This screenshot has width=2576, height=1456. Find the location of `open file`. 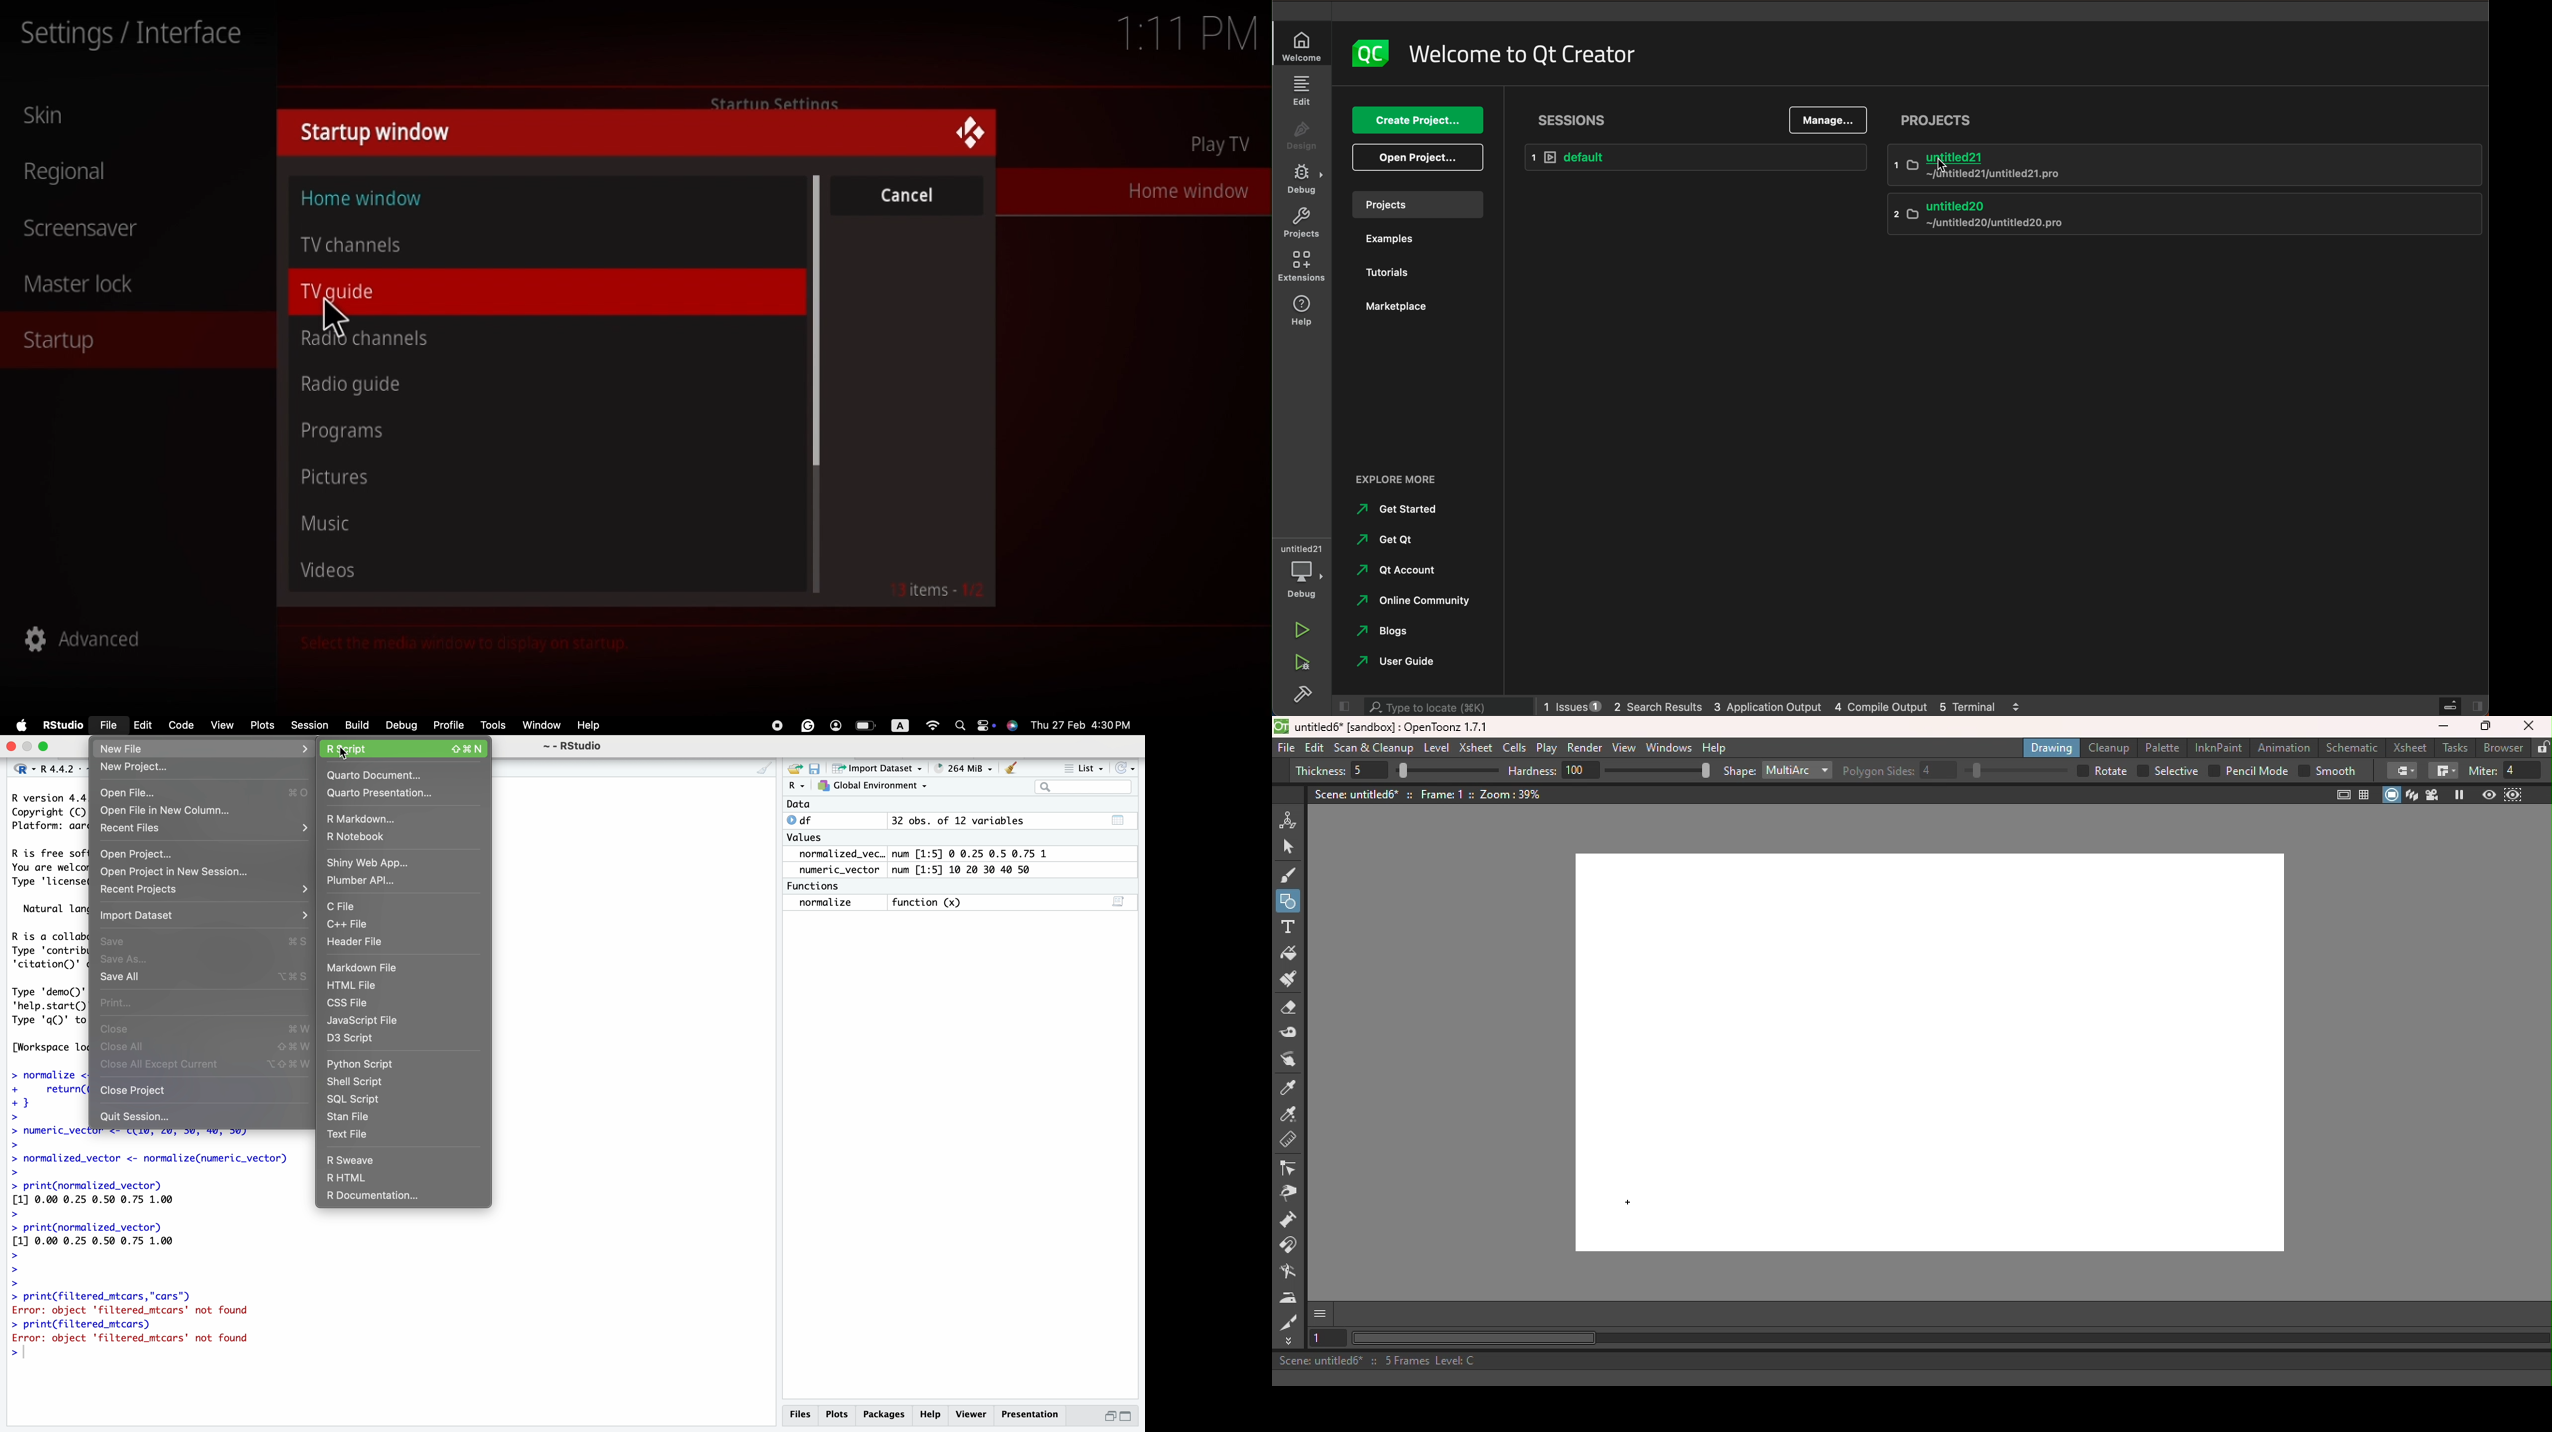

open file is located at coordinates (204, 792).